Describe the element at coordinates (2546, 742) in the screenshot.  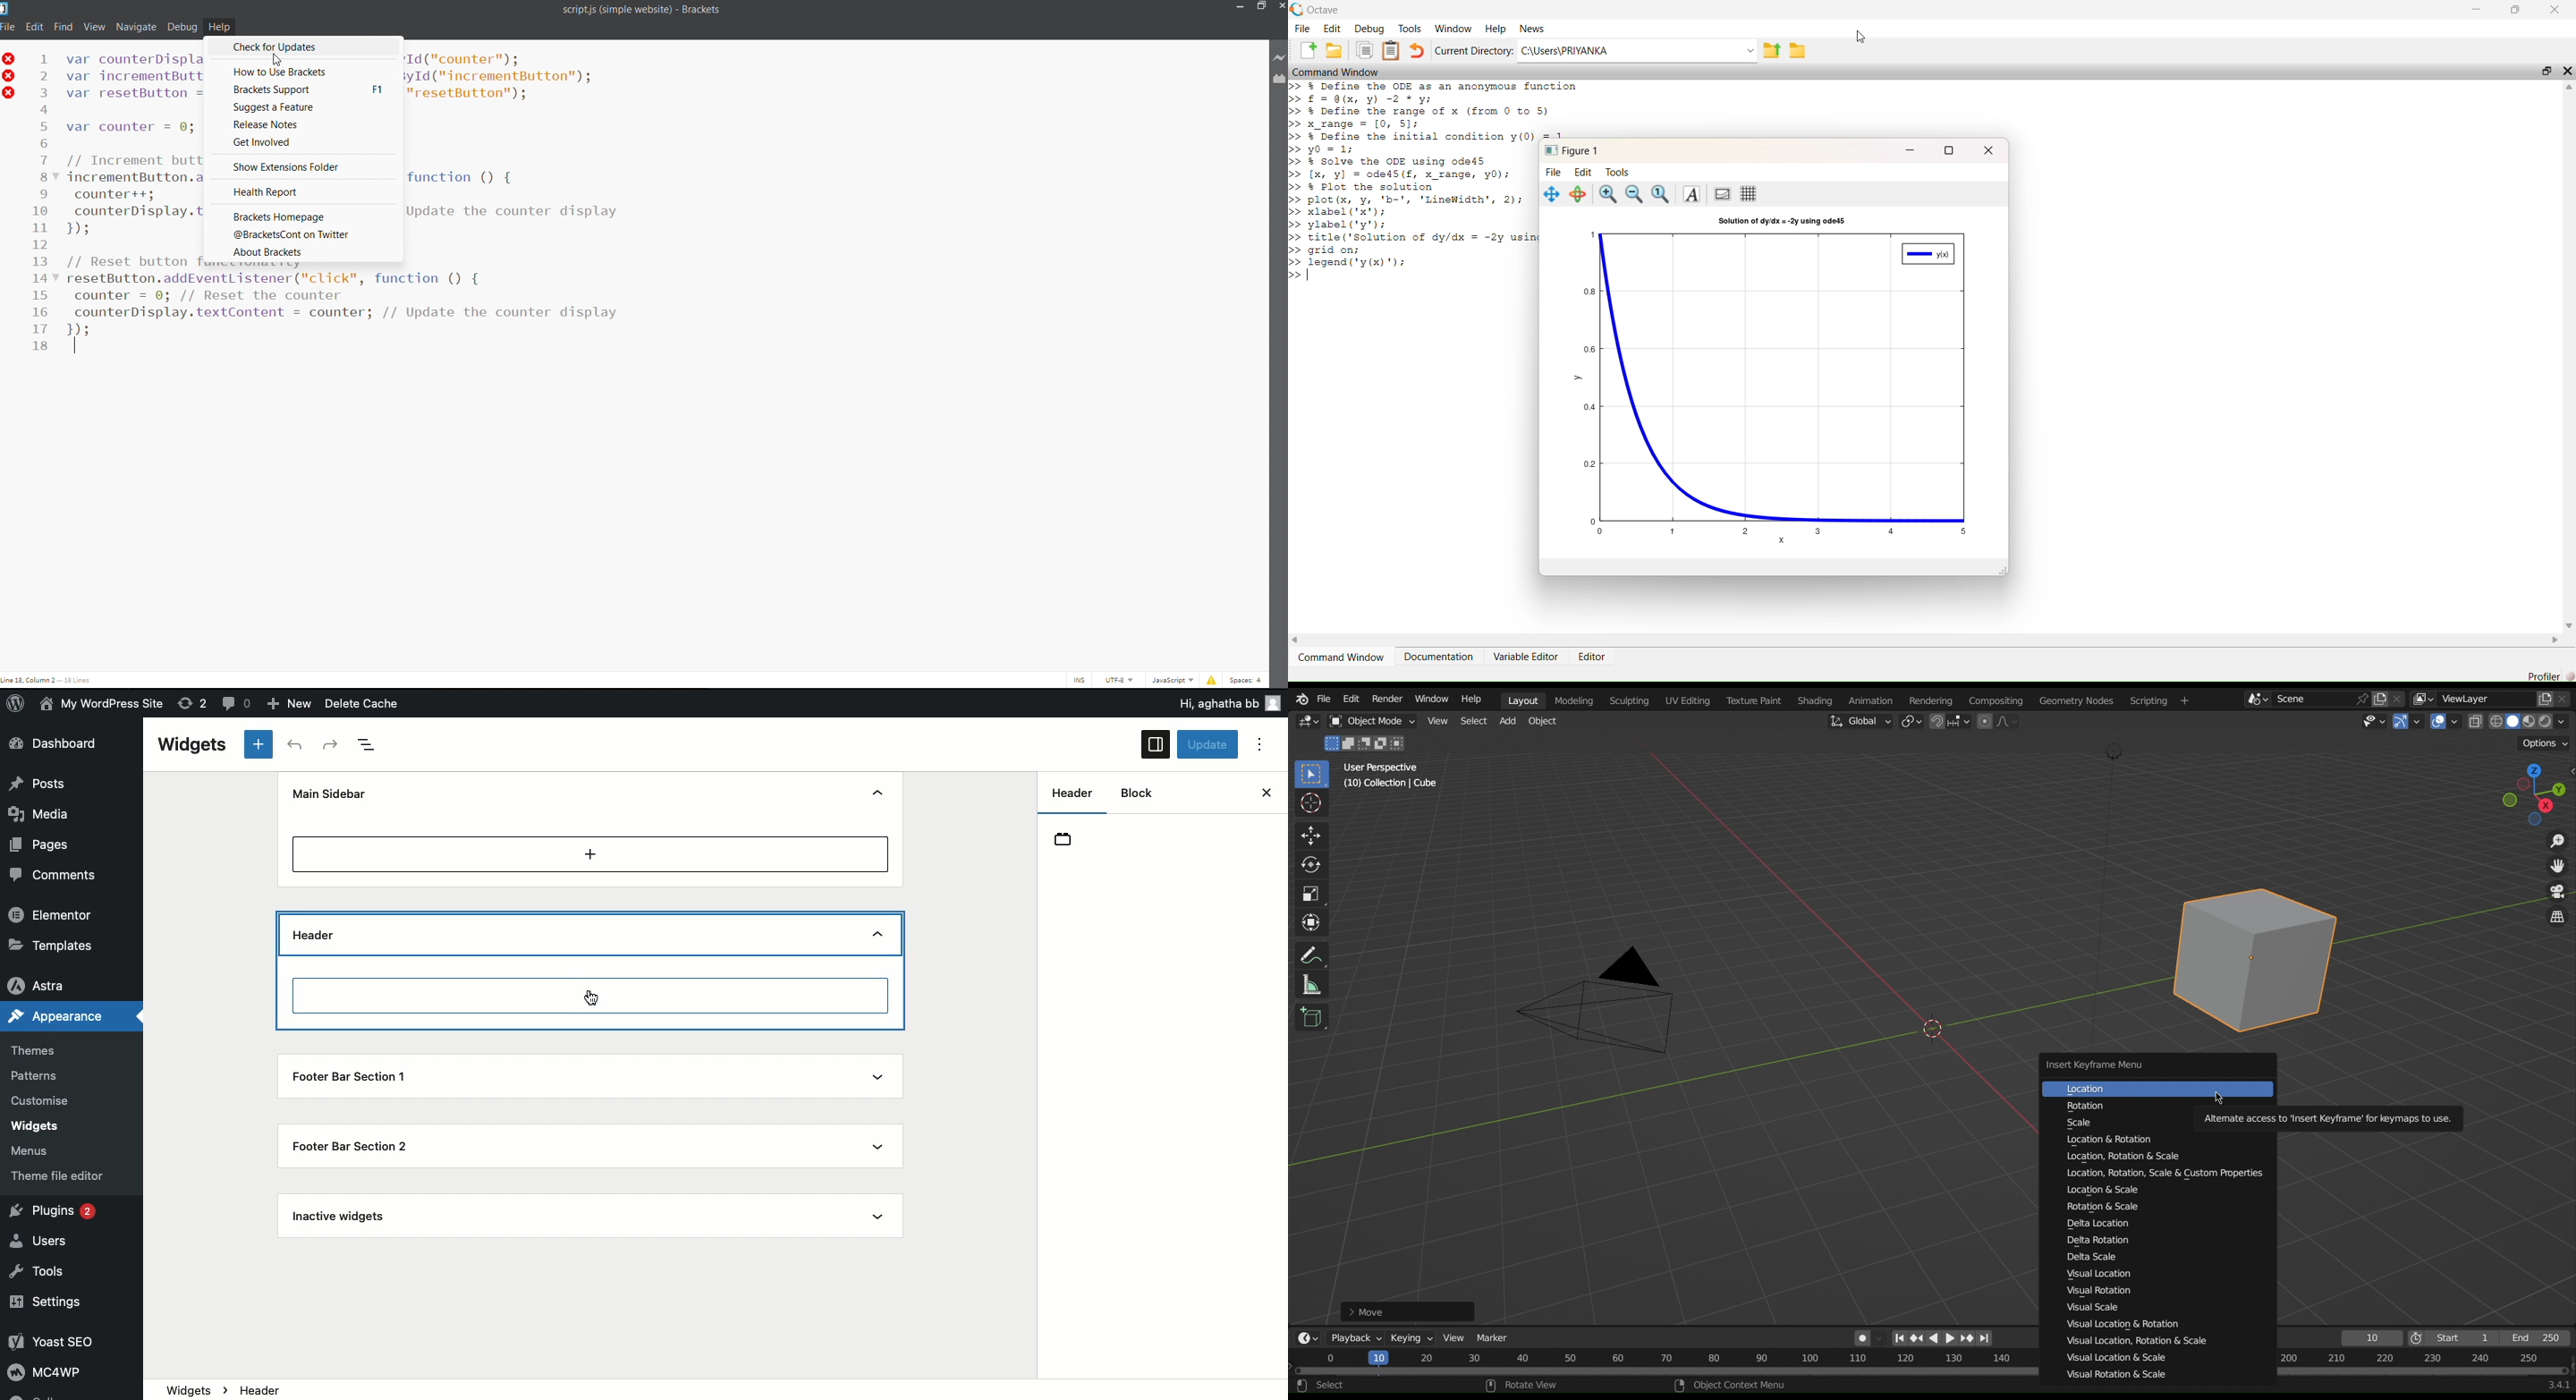
I see `Options` at that location.